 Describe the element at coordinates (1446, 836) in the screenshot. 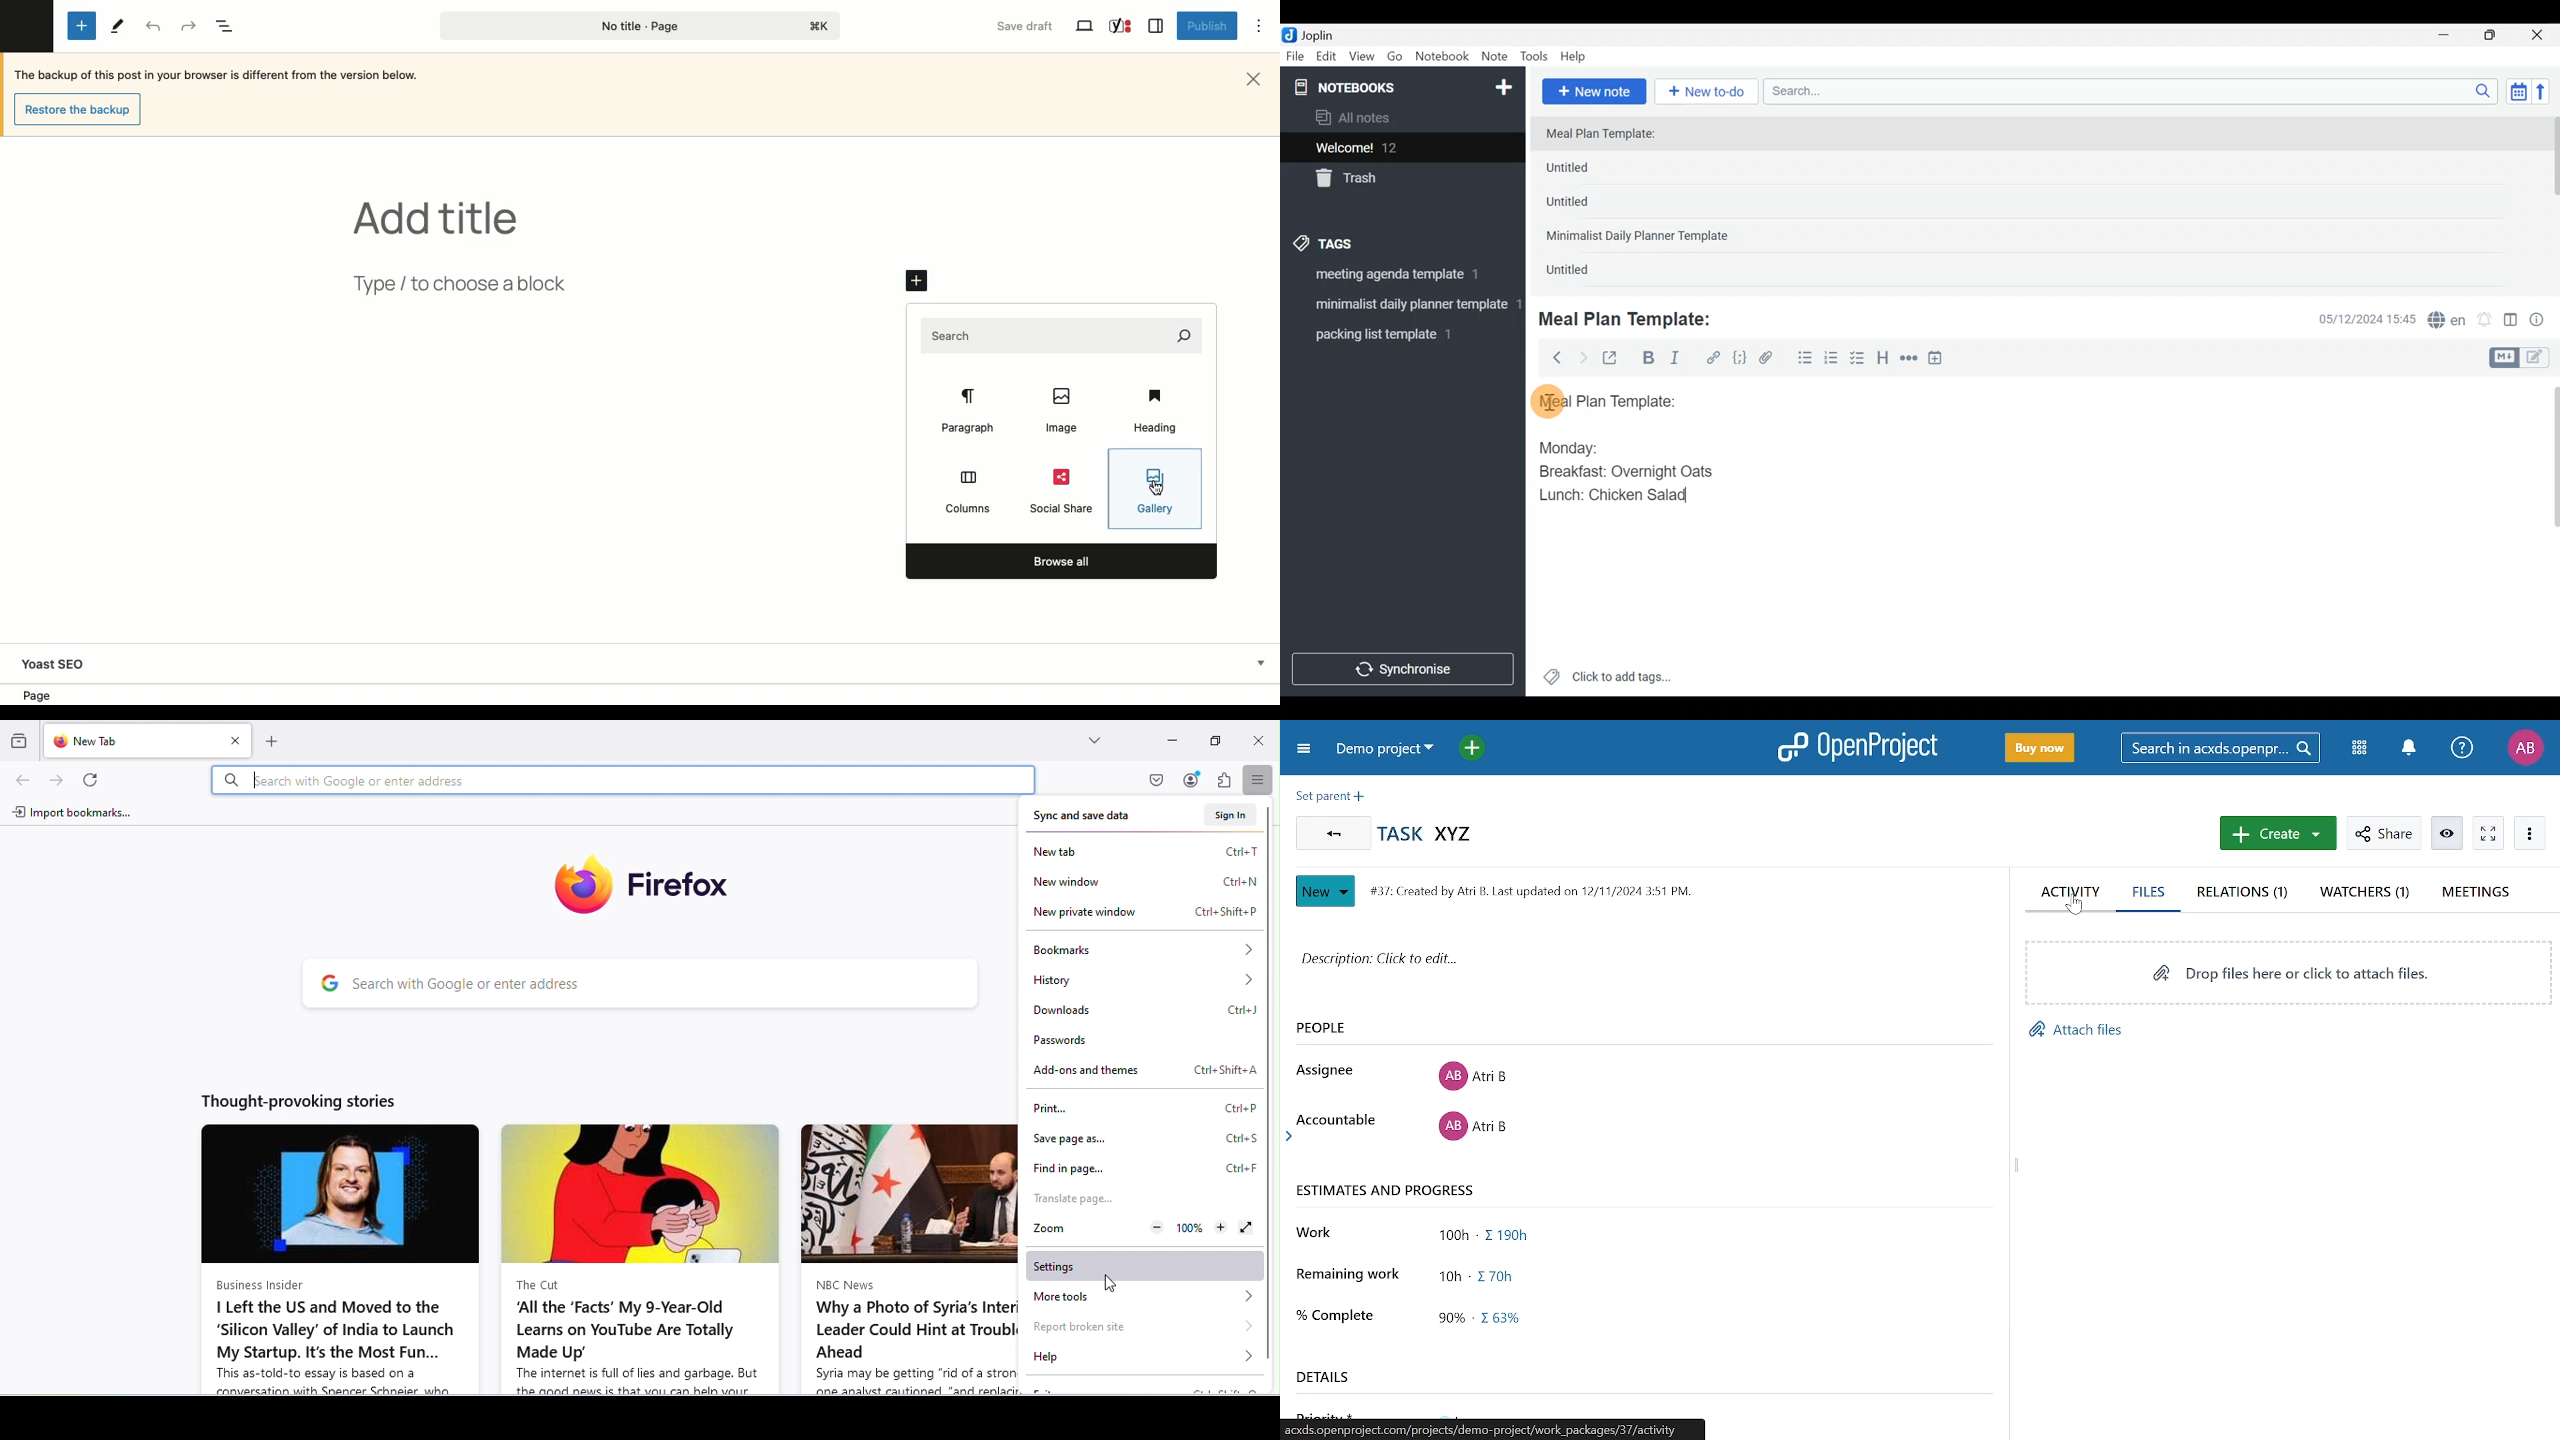

I see `Task name` at that location.